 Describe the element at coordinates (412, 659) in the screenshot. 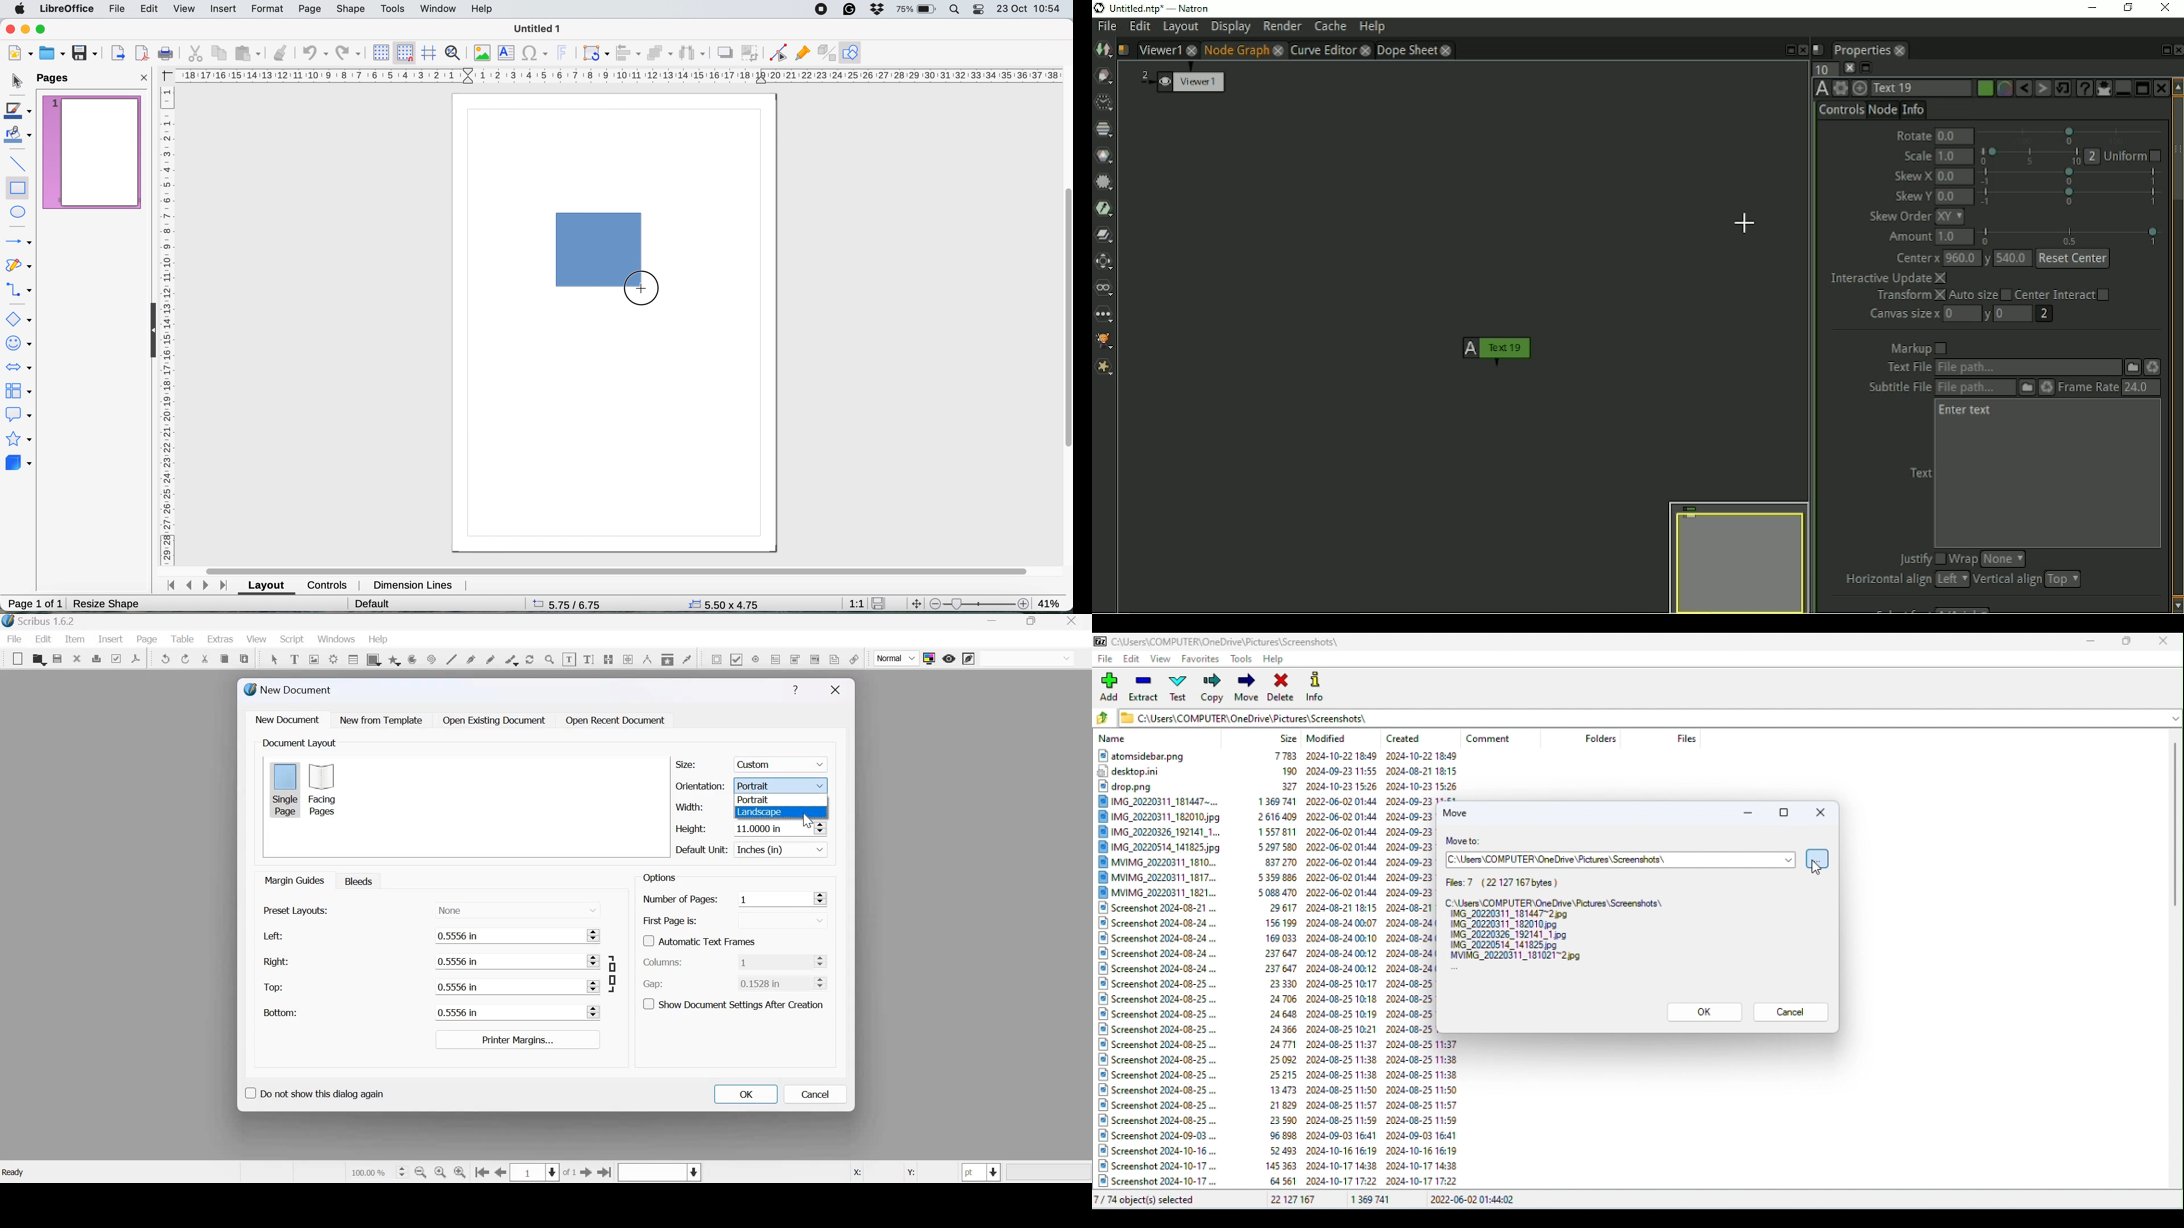

I see `arc` at that location.